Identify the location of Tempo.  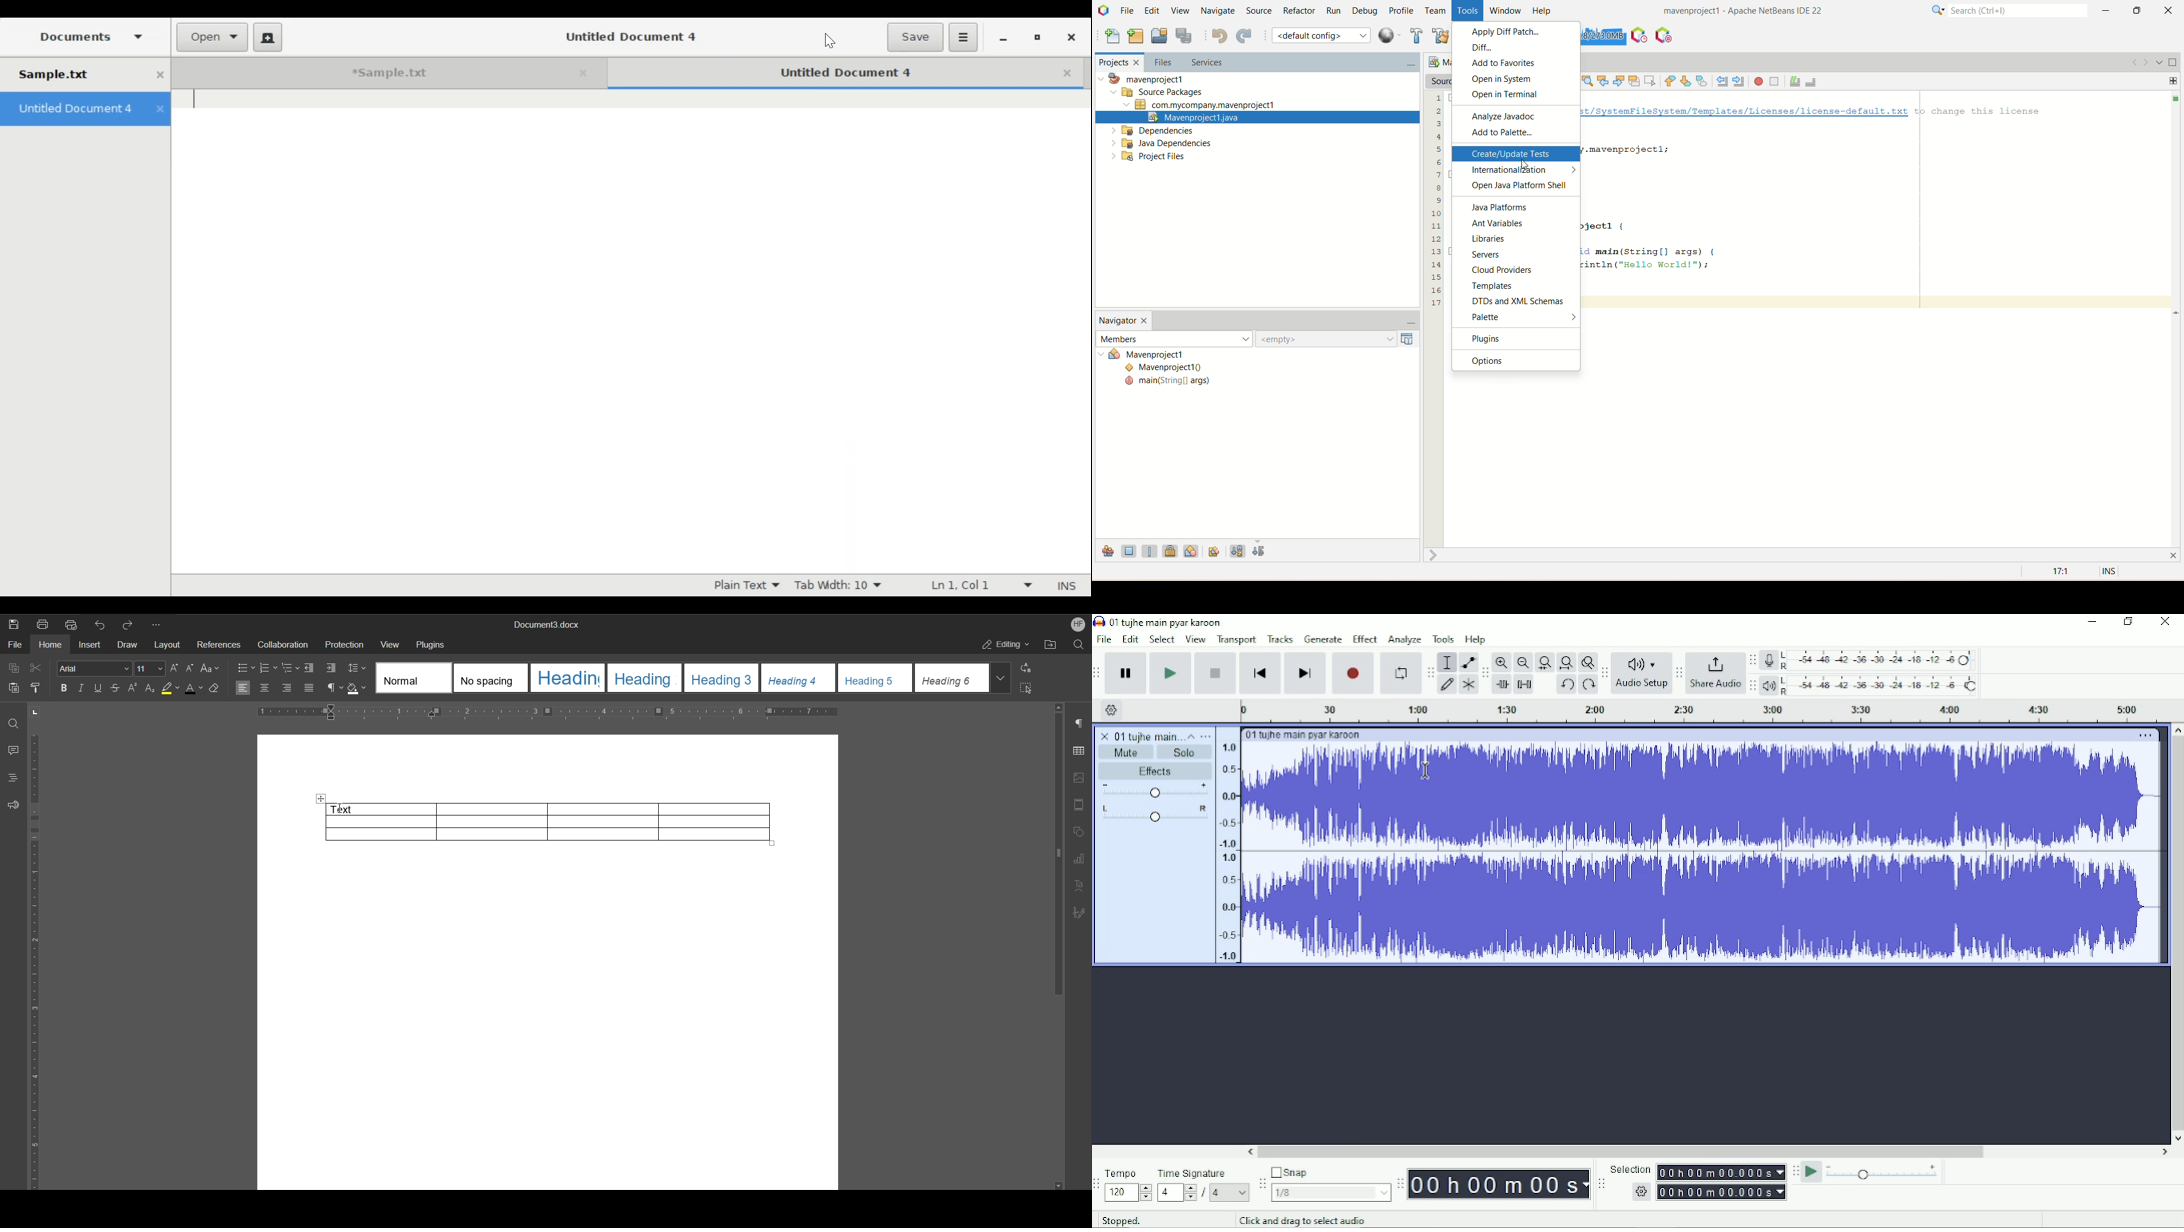
(1128, 1184).